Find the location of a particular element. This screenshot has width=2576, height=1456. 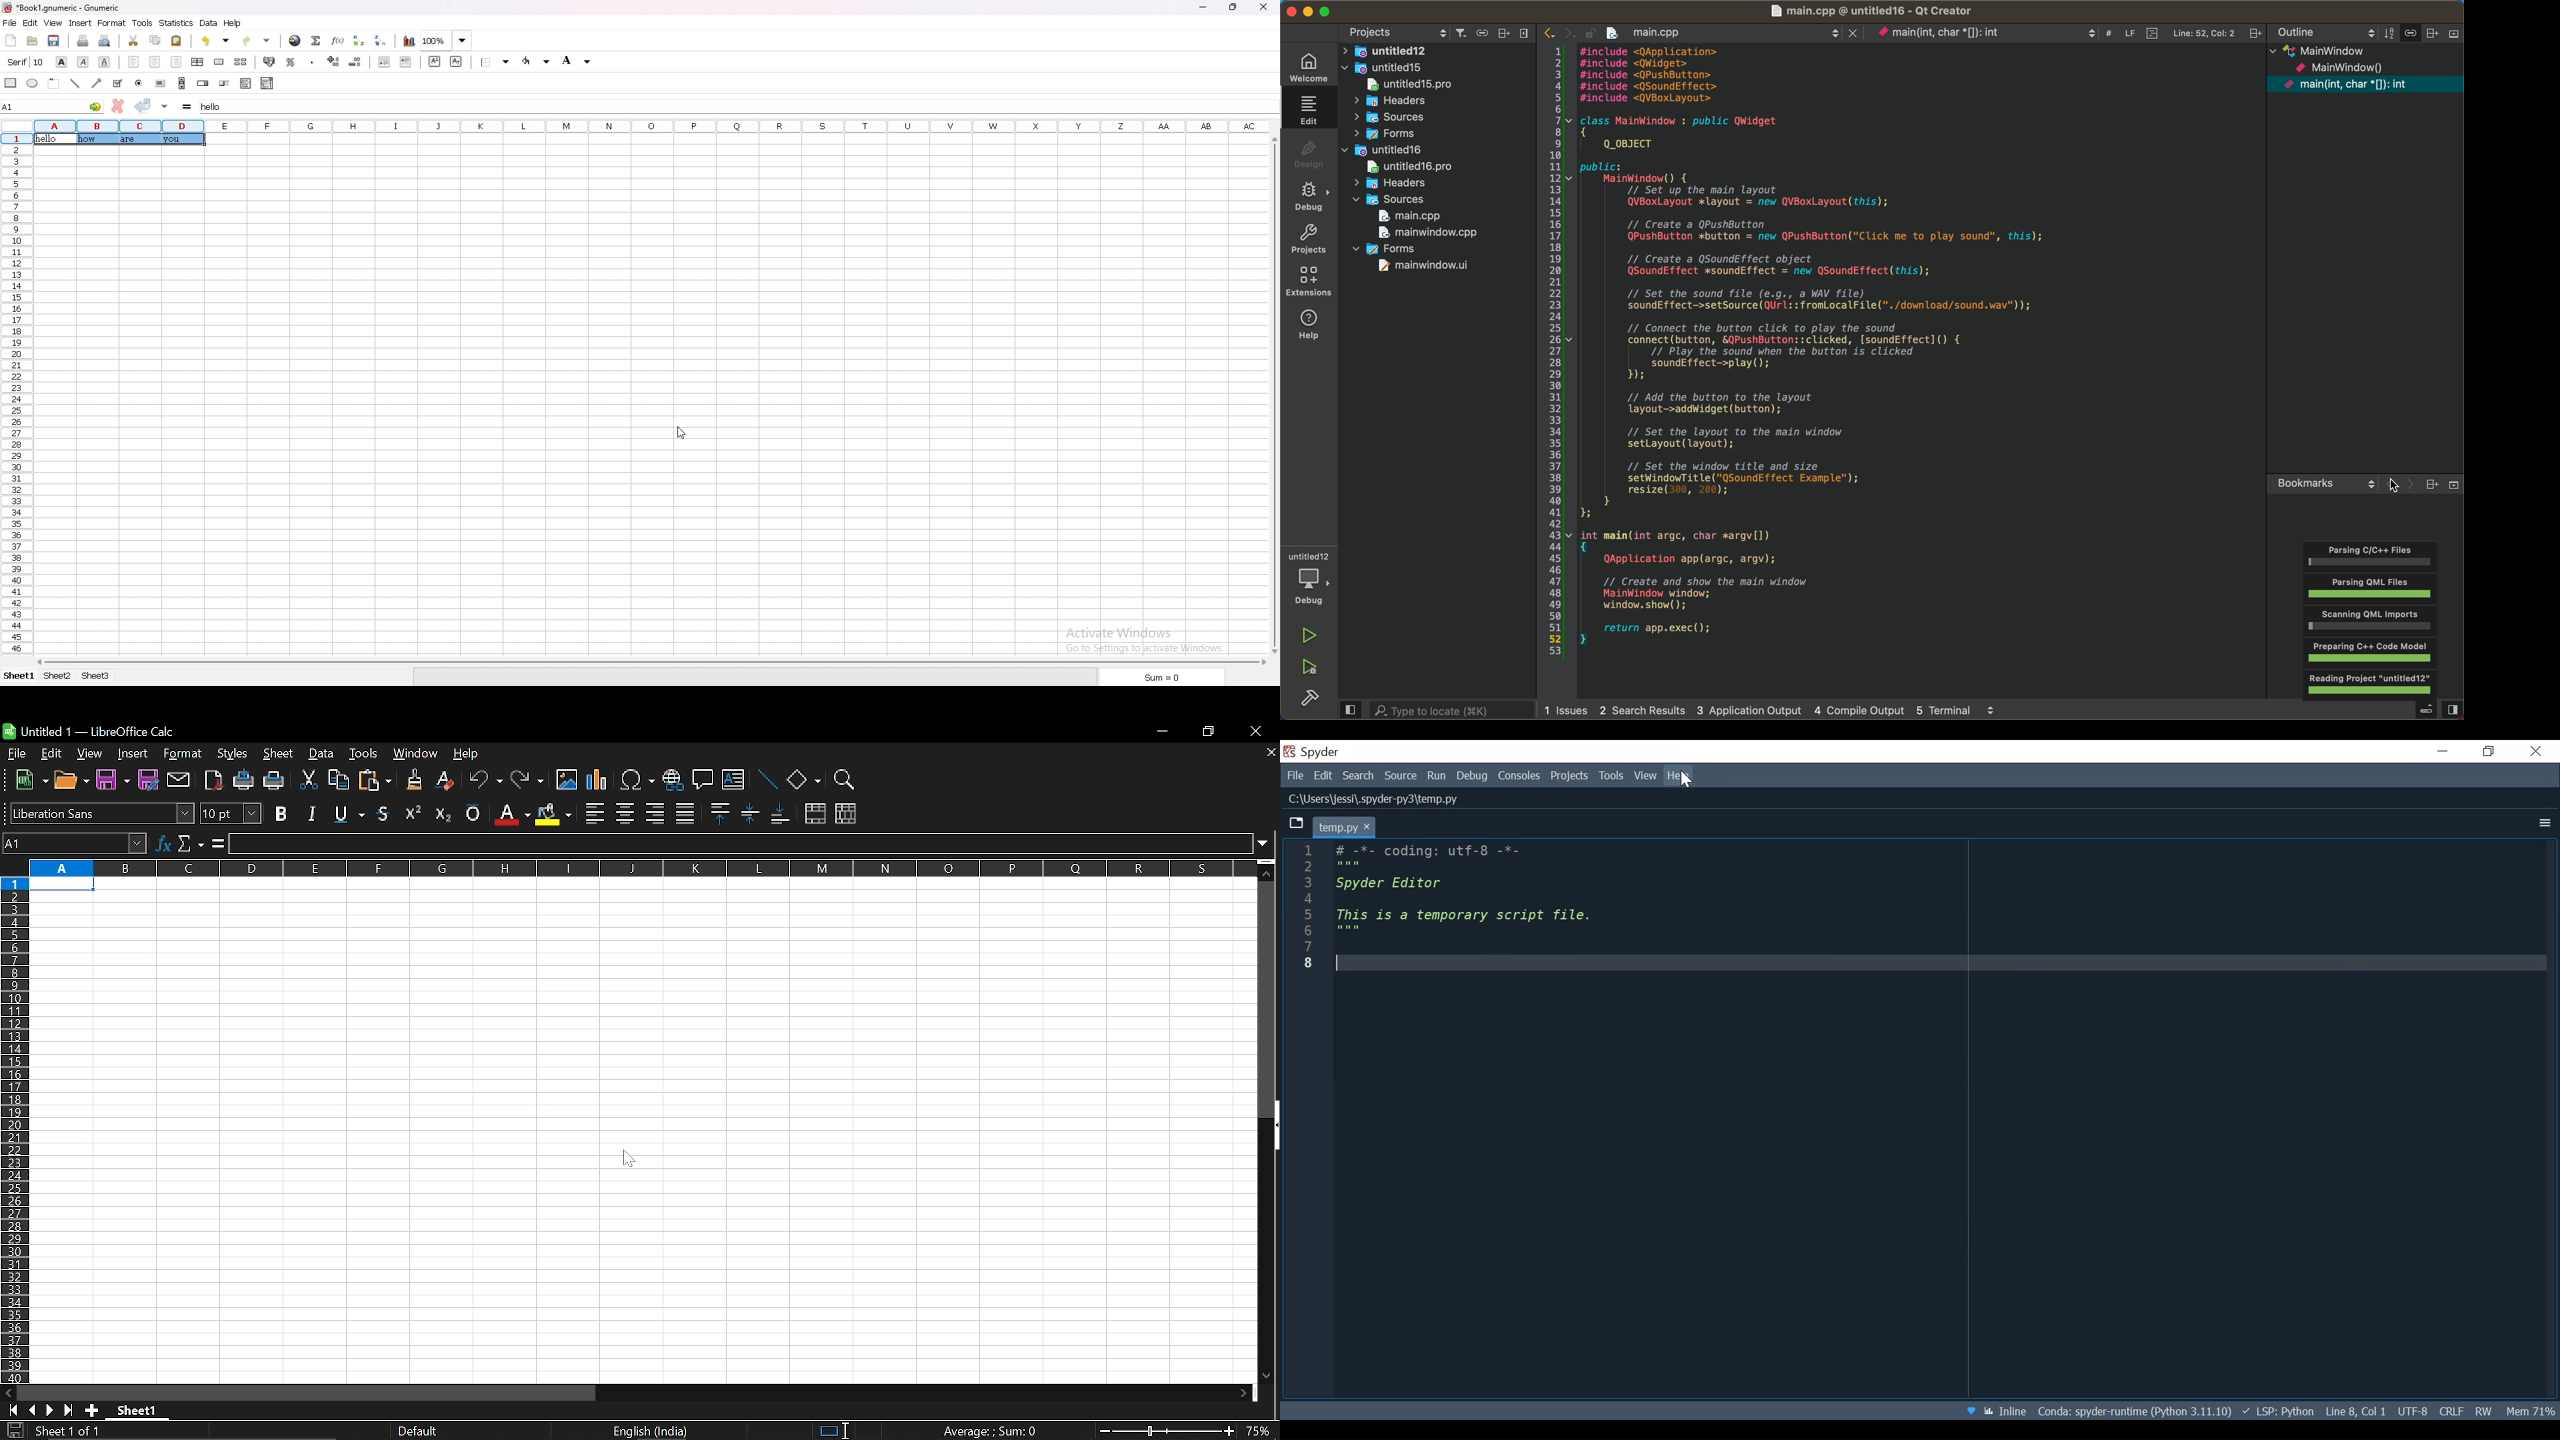

increase indent is located at coordinates (406, 63).